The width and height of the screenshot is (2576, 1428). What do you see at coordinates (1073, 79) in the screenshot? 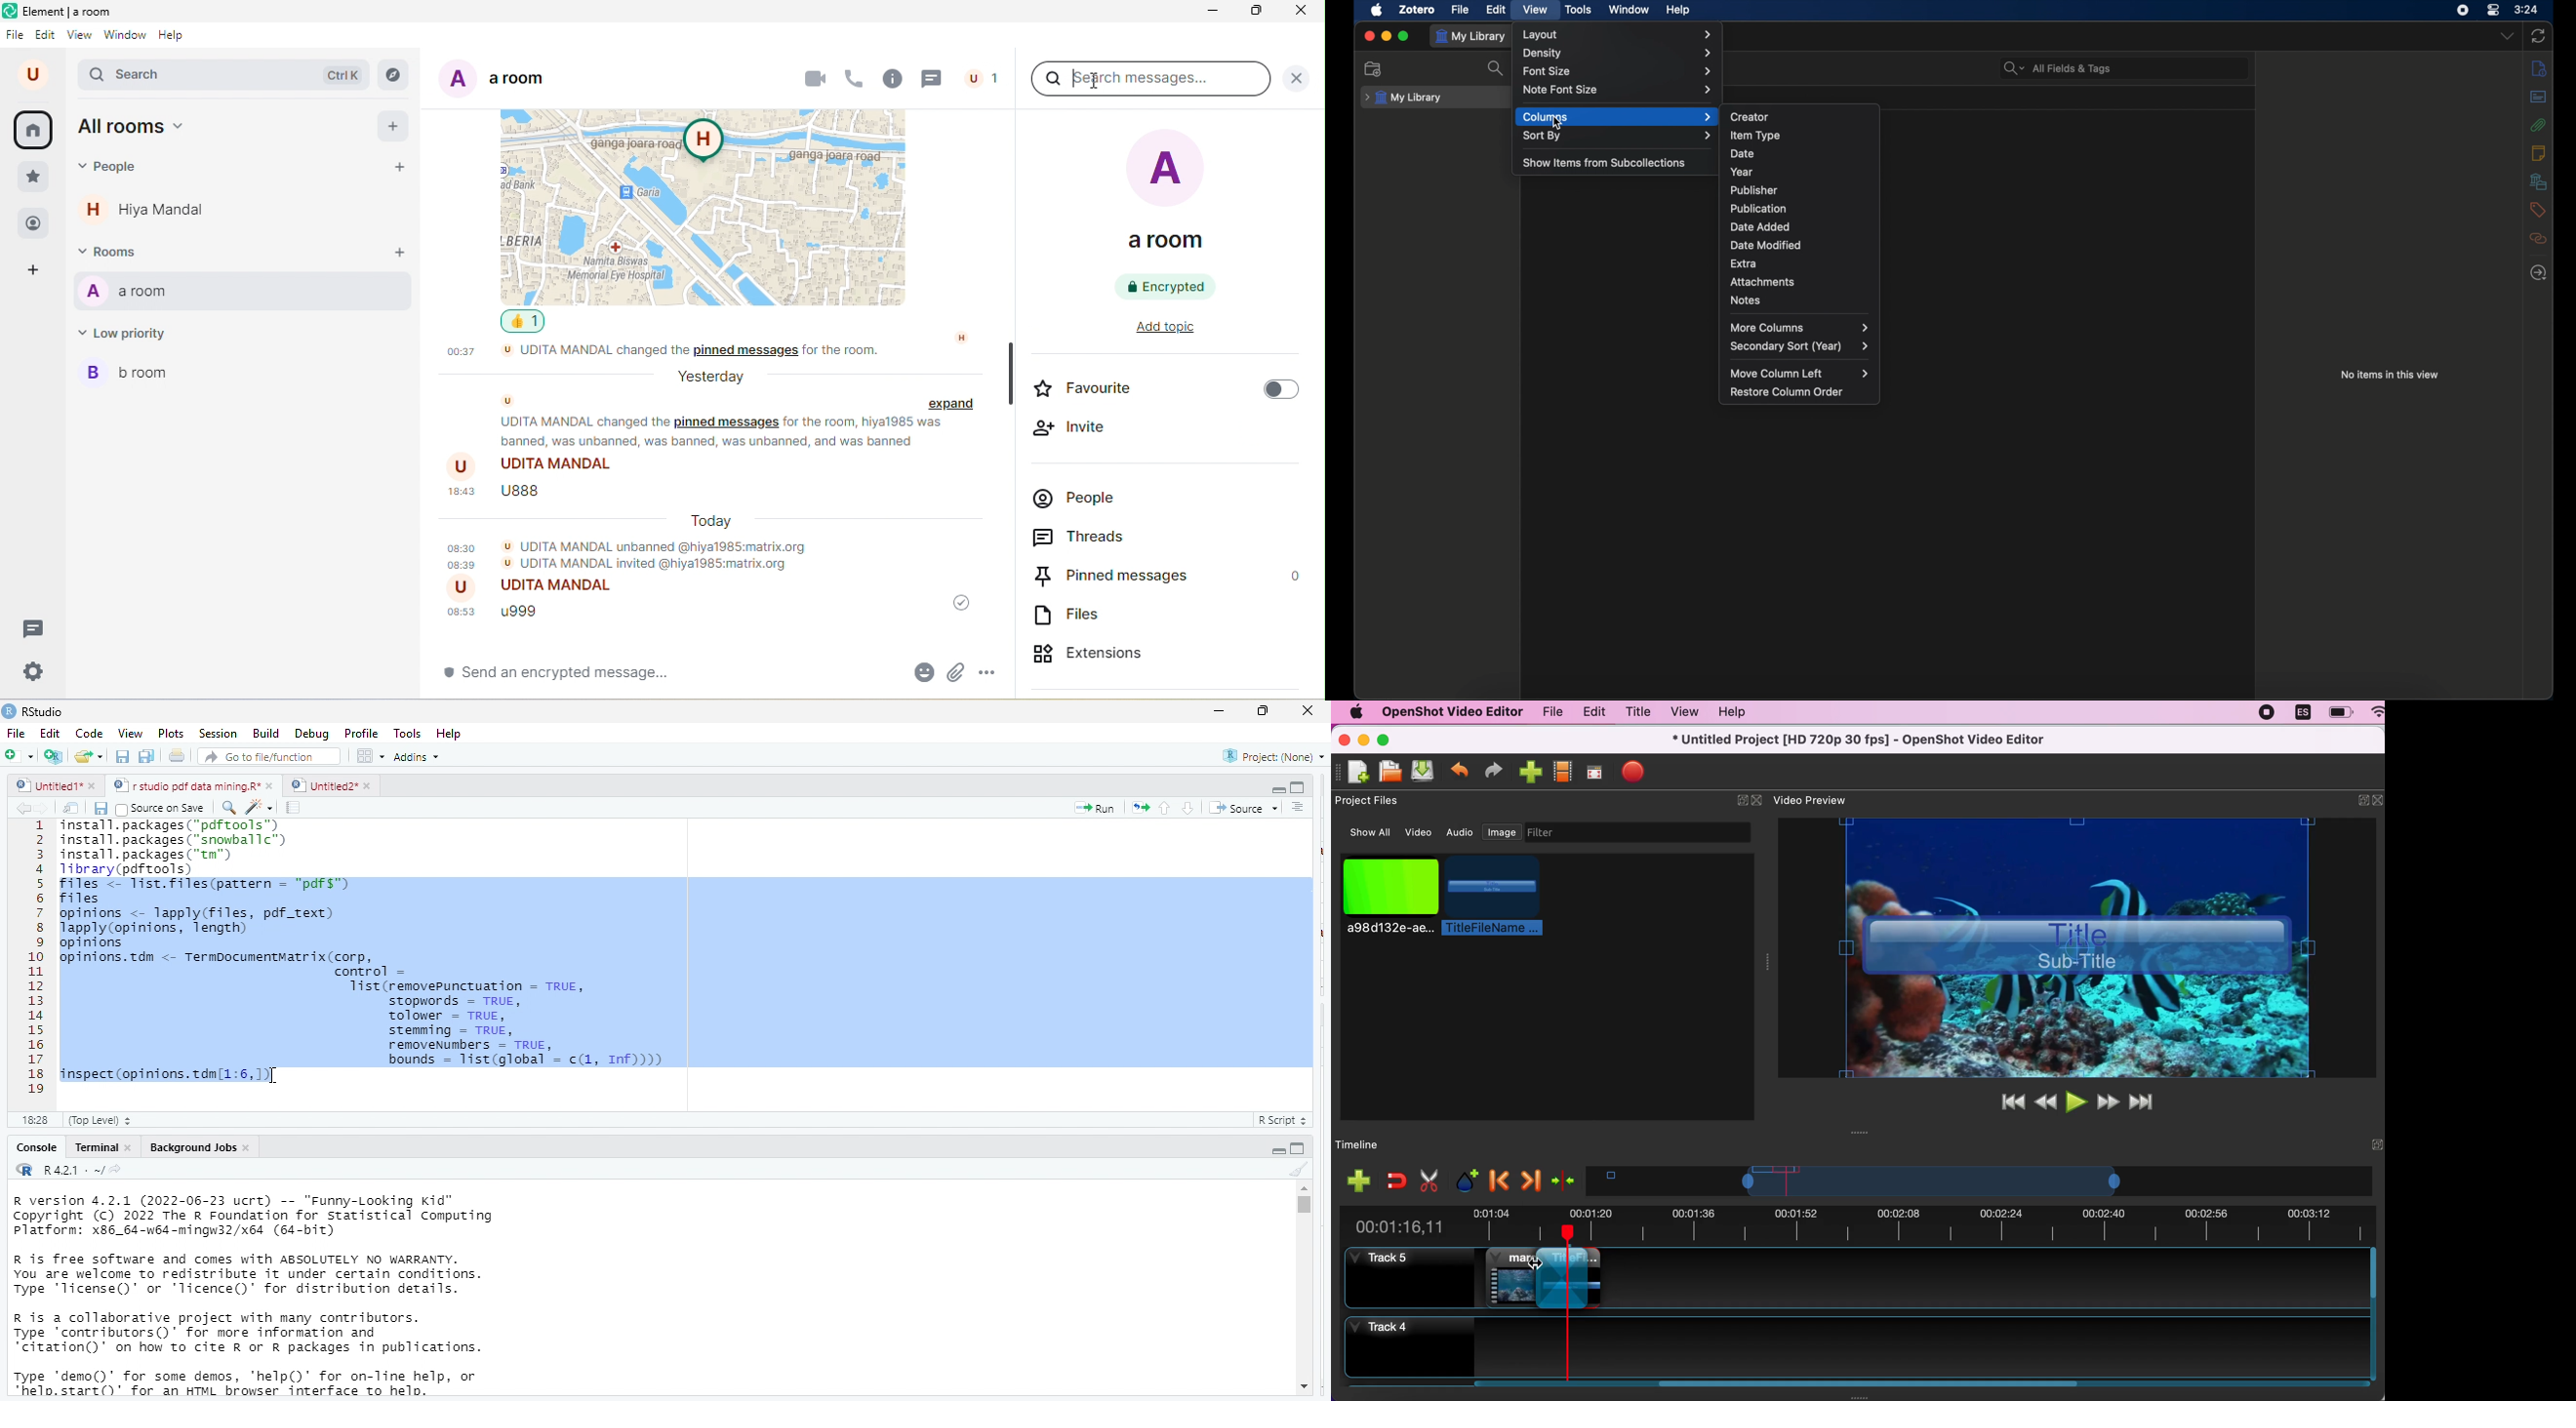
I see `typing cursor` at bounding box center [1073, 79].